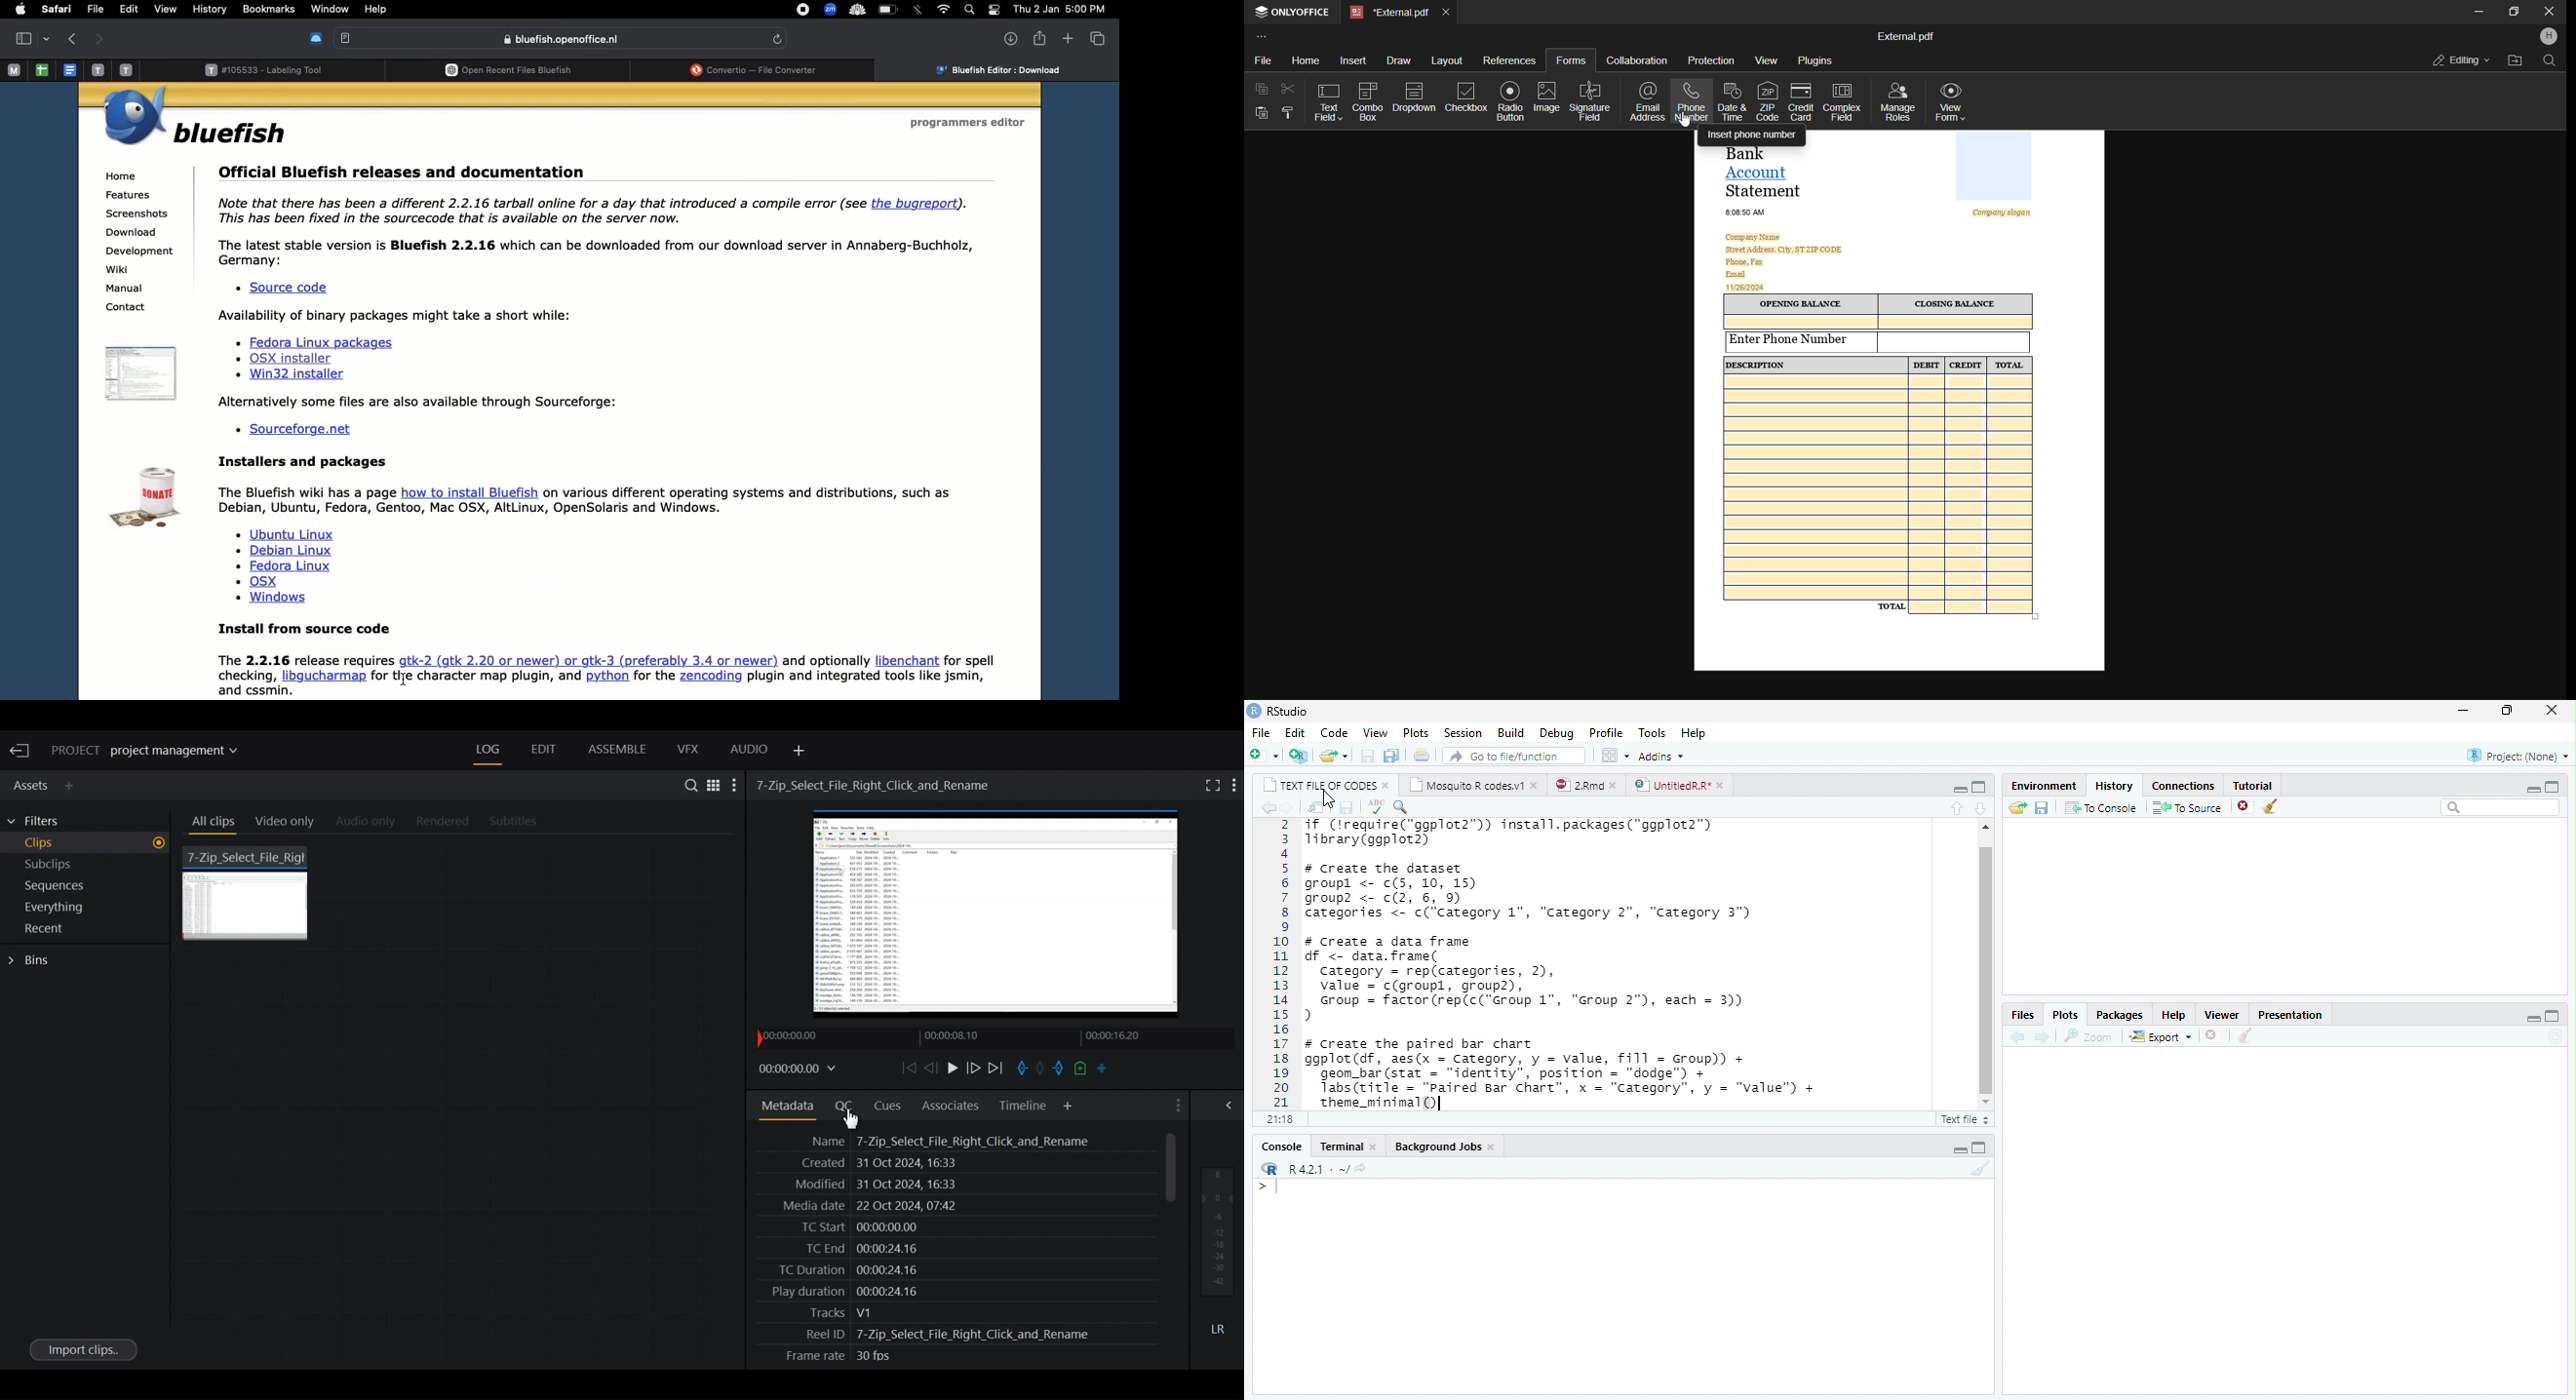 This screenshot has width=2576, height=1400. I want to click on files, so click(2023, 1015).